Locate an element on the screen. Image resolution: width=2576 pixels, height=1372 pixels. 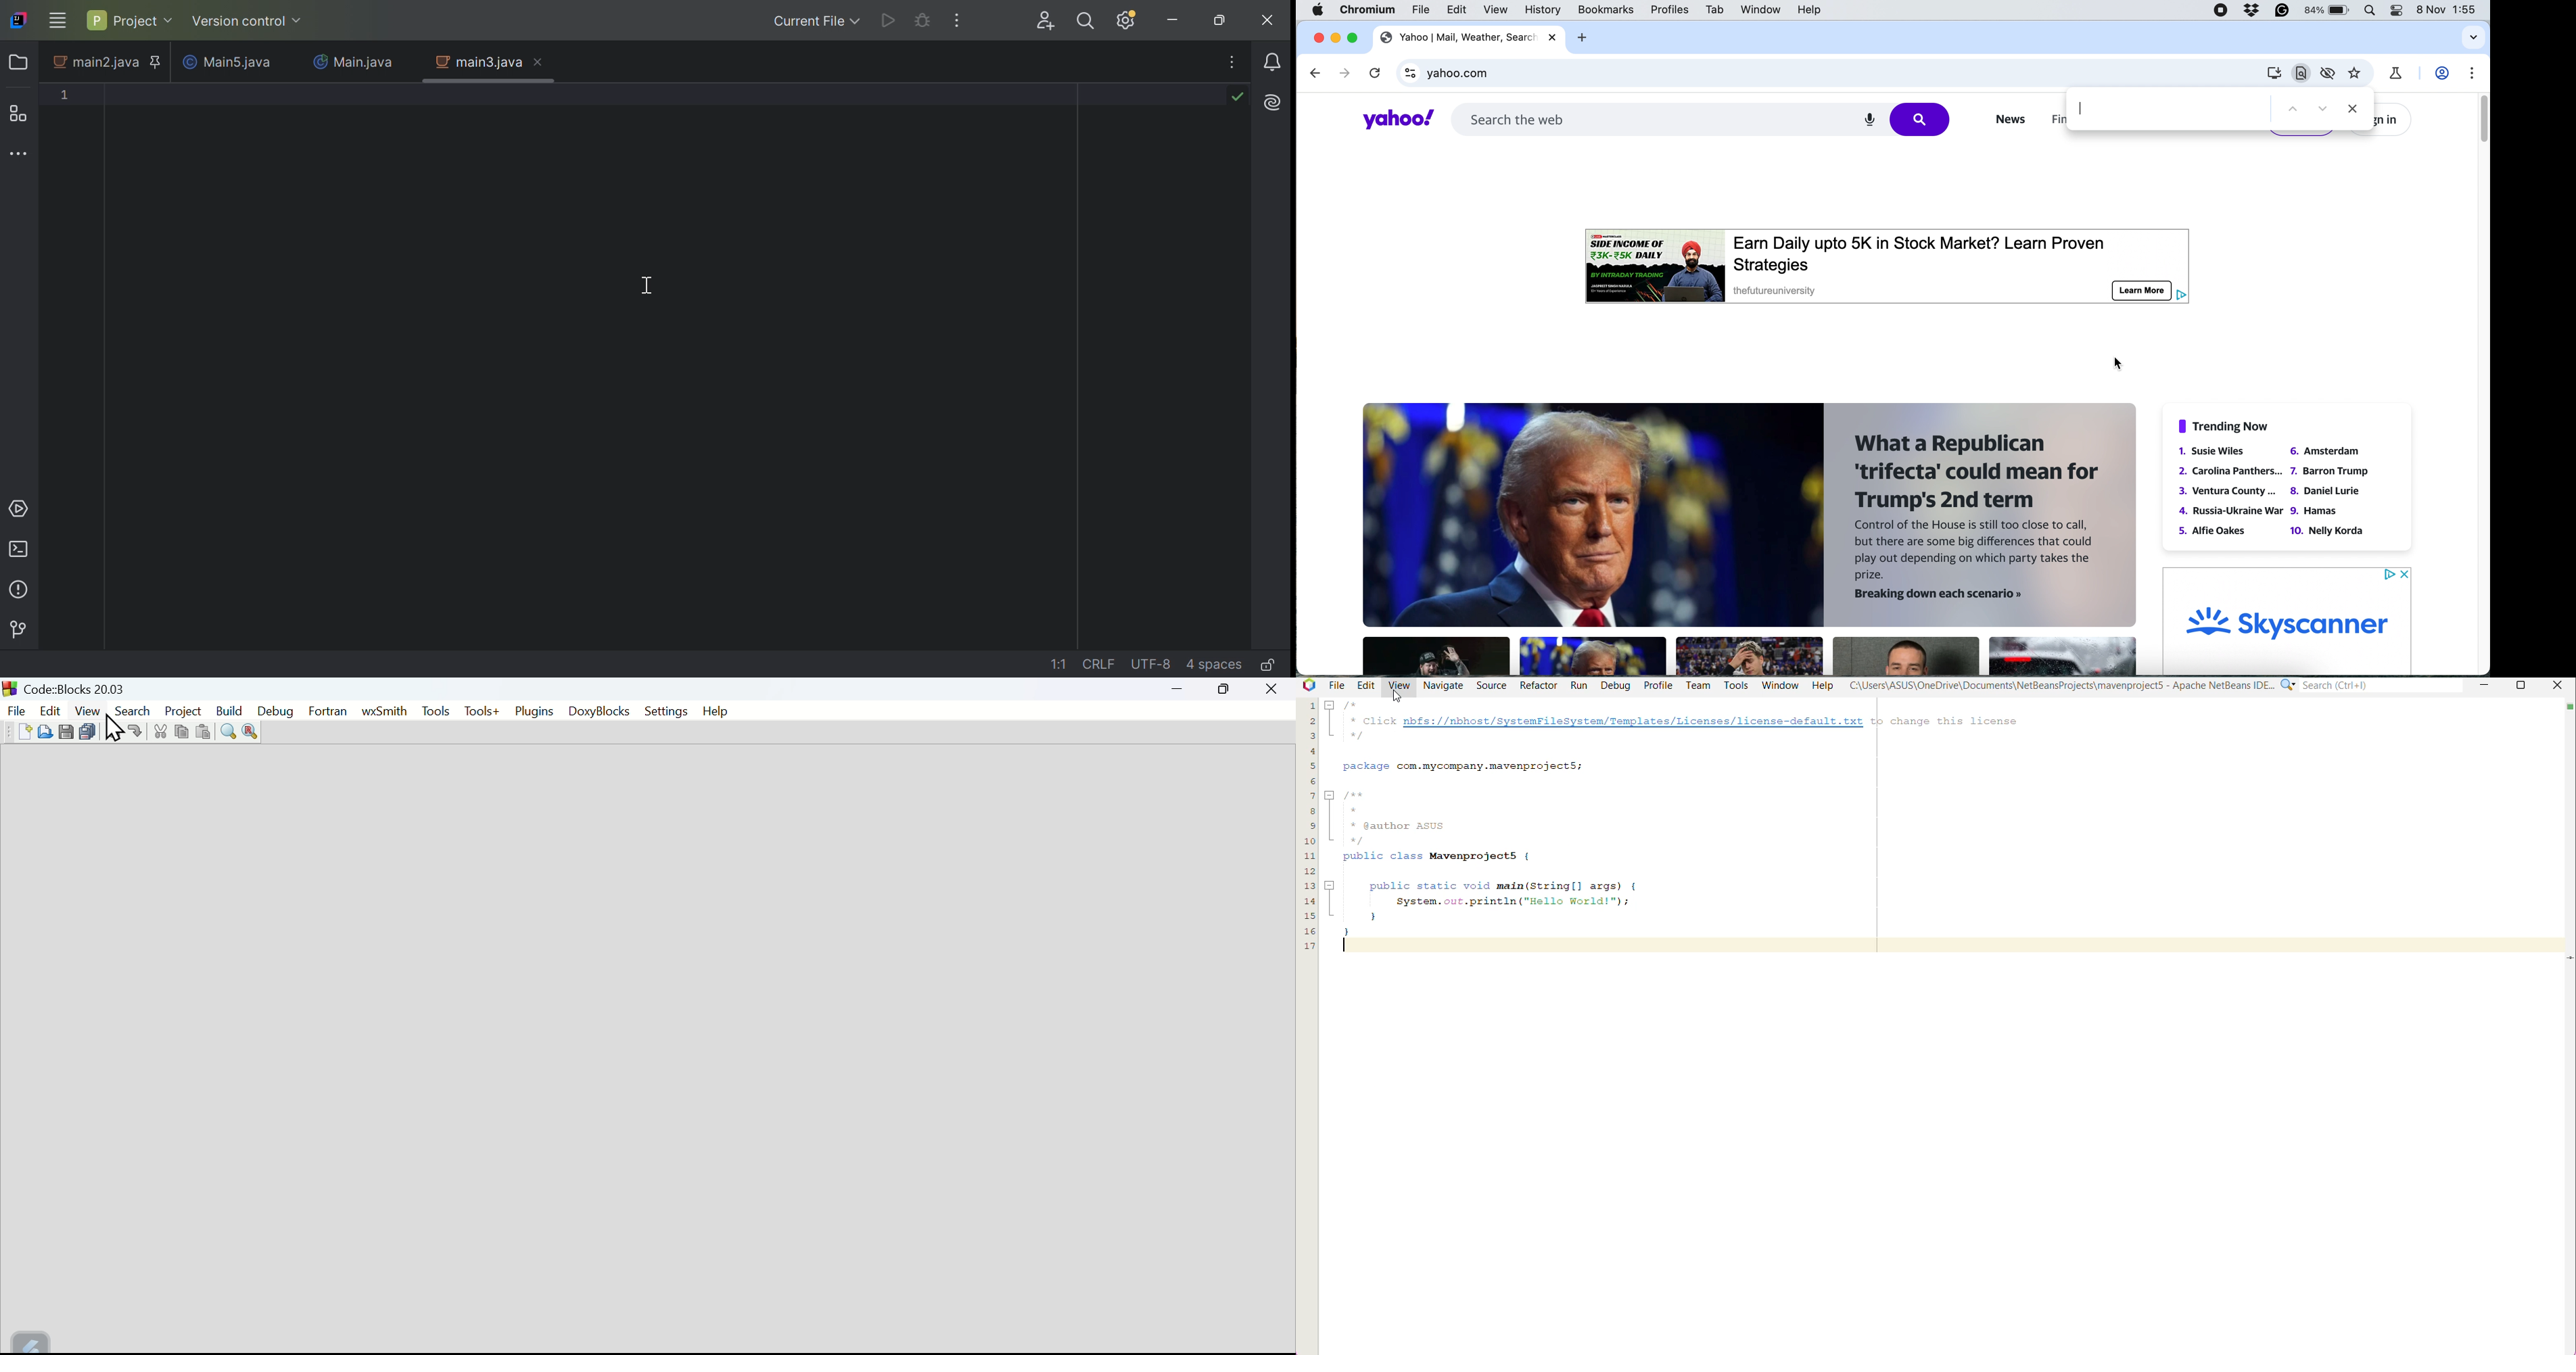
line separation: \r\n is located at coordinates (1099, 663).